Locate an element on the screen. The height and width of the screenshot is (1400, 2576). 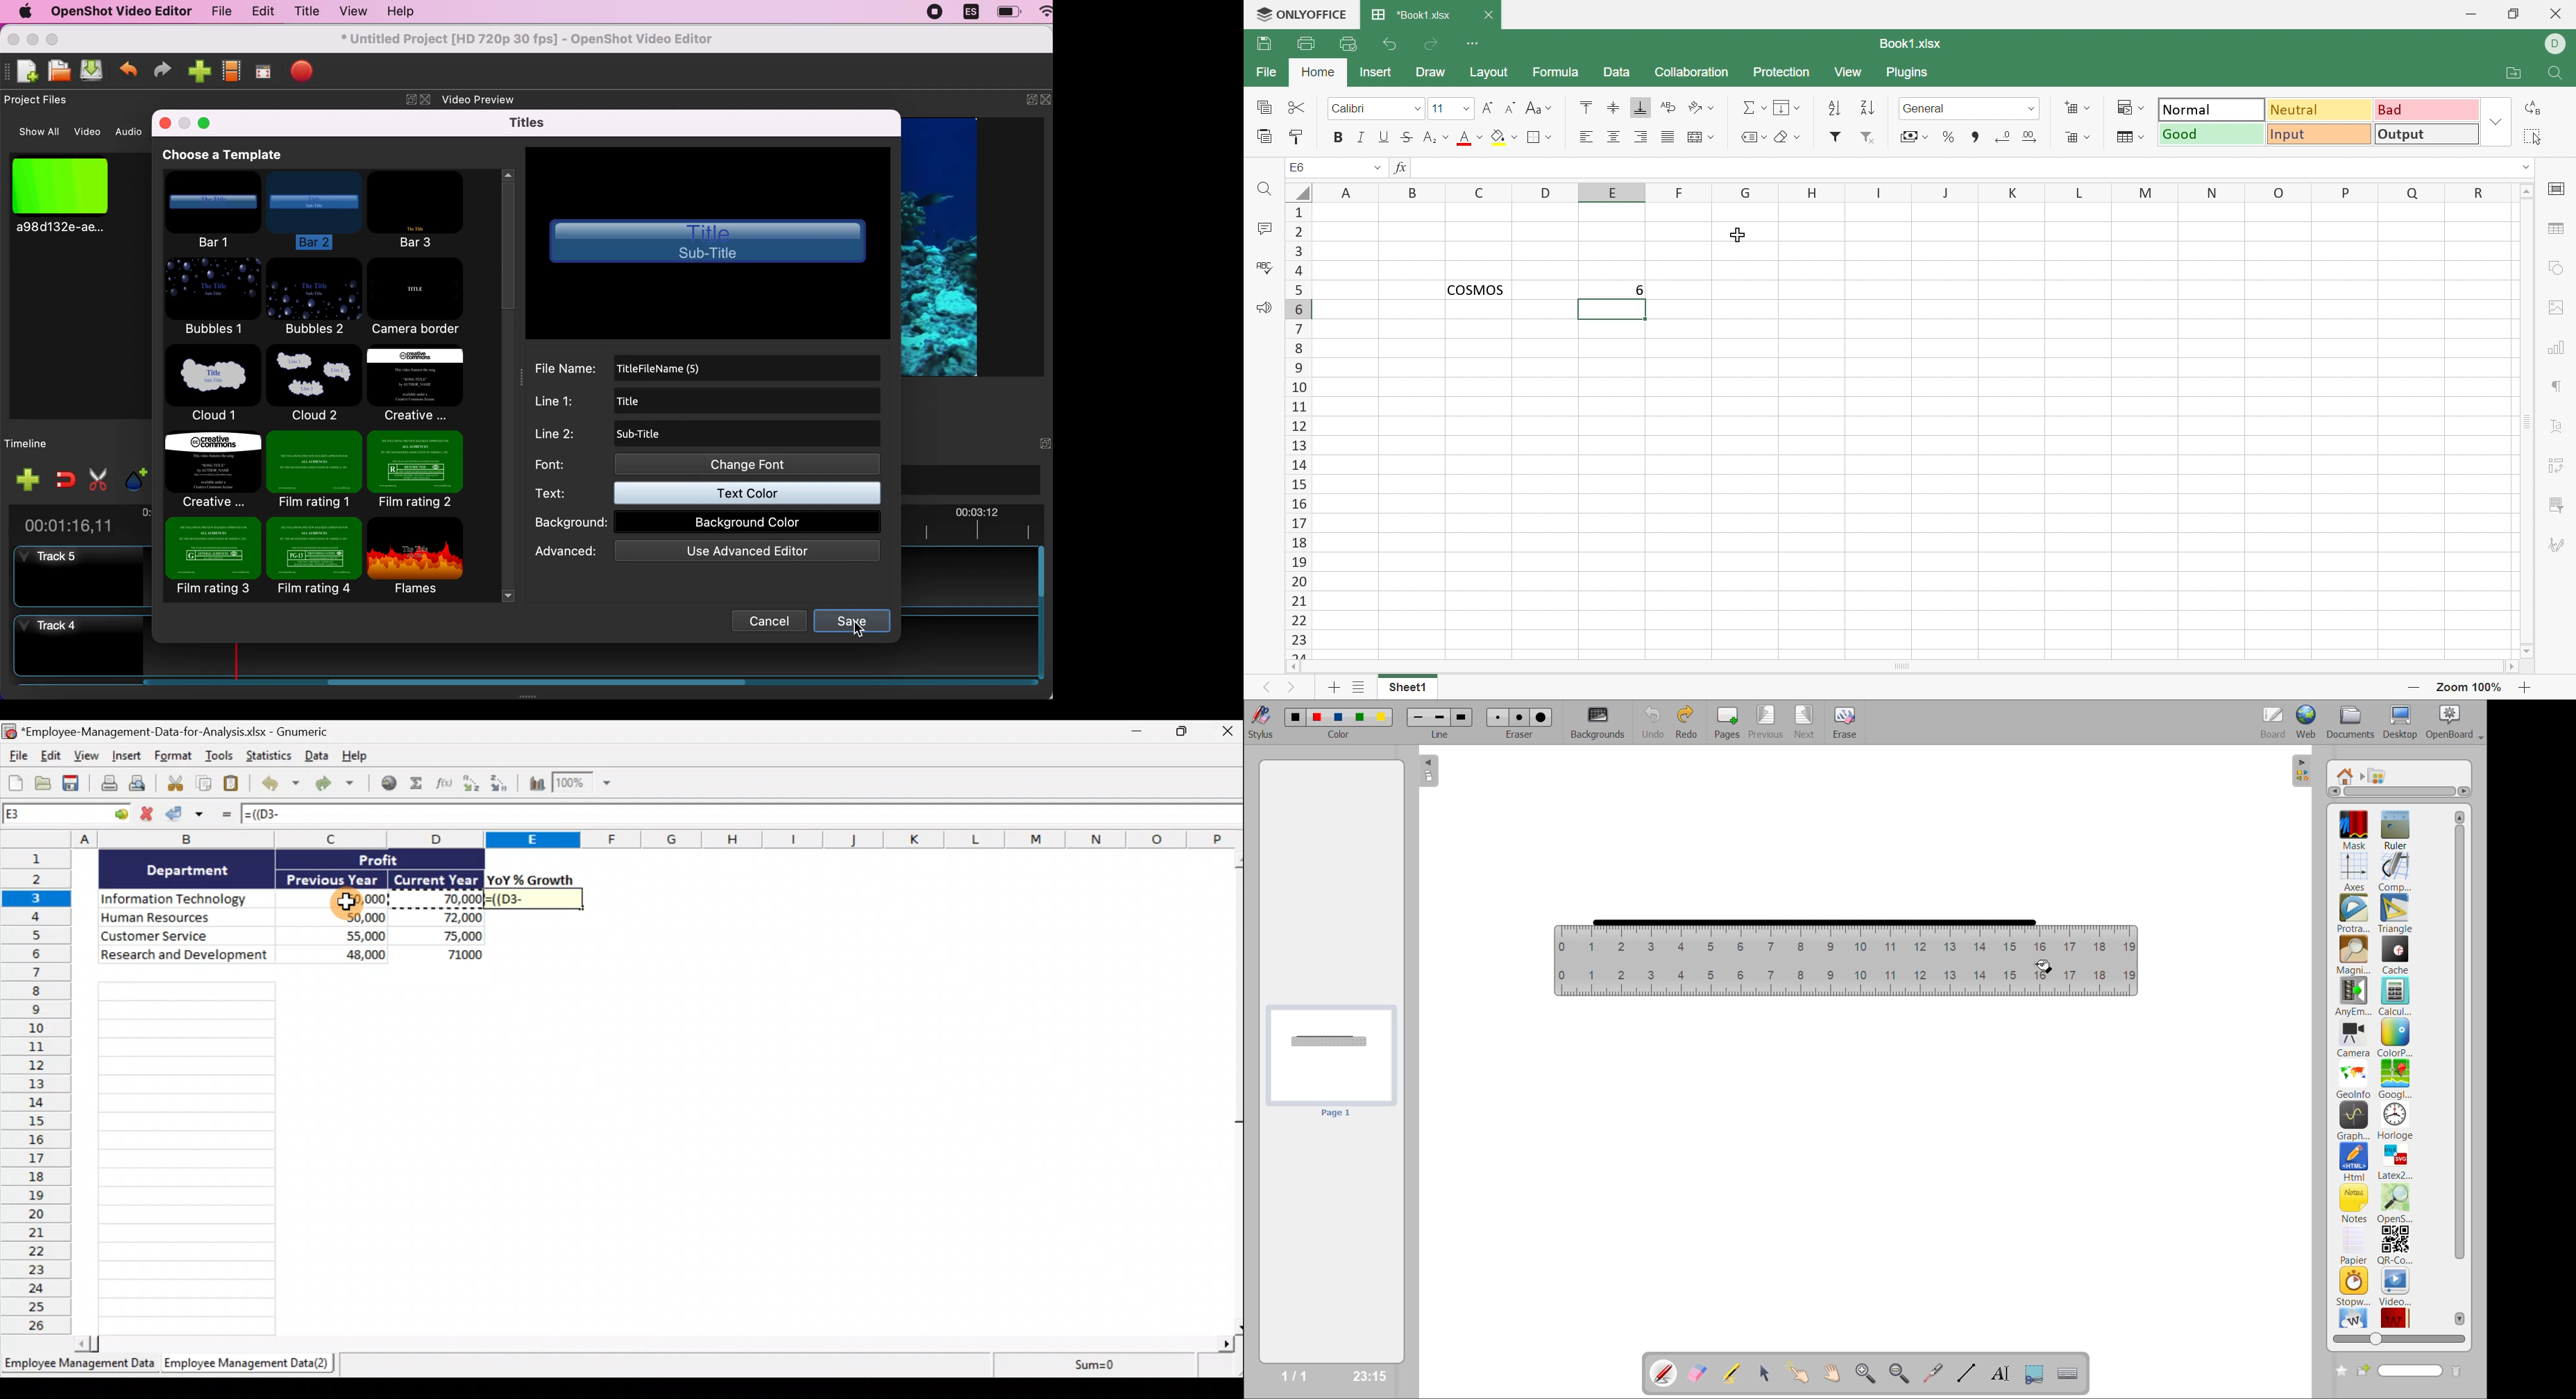
highlight is located at coordinates (1736, 1374).